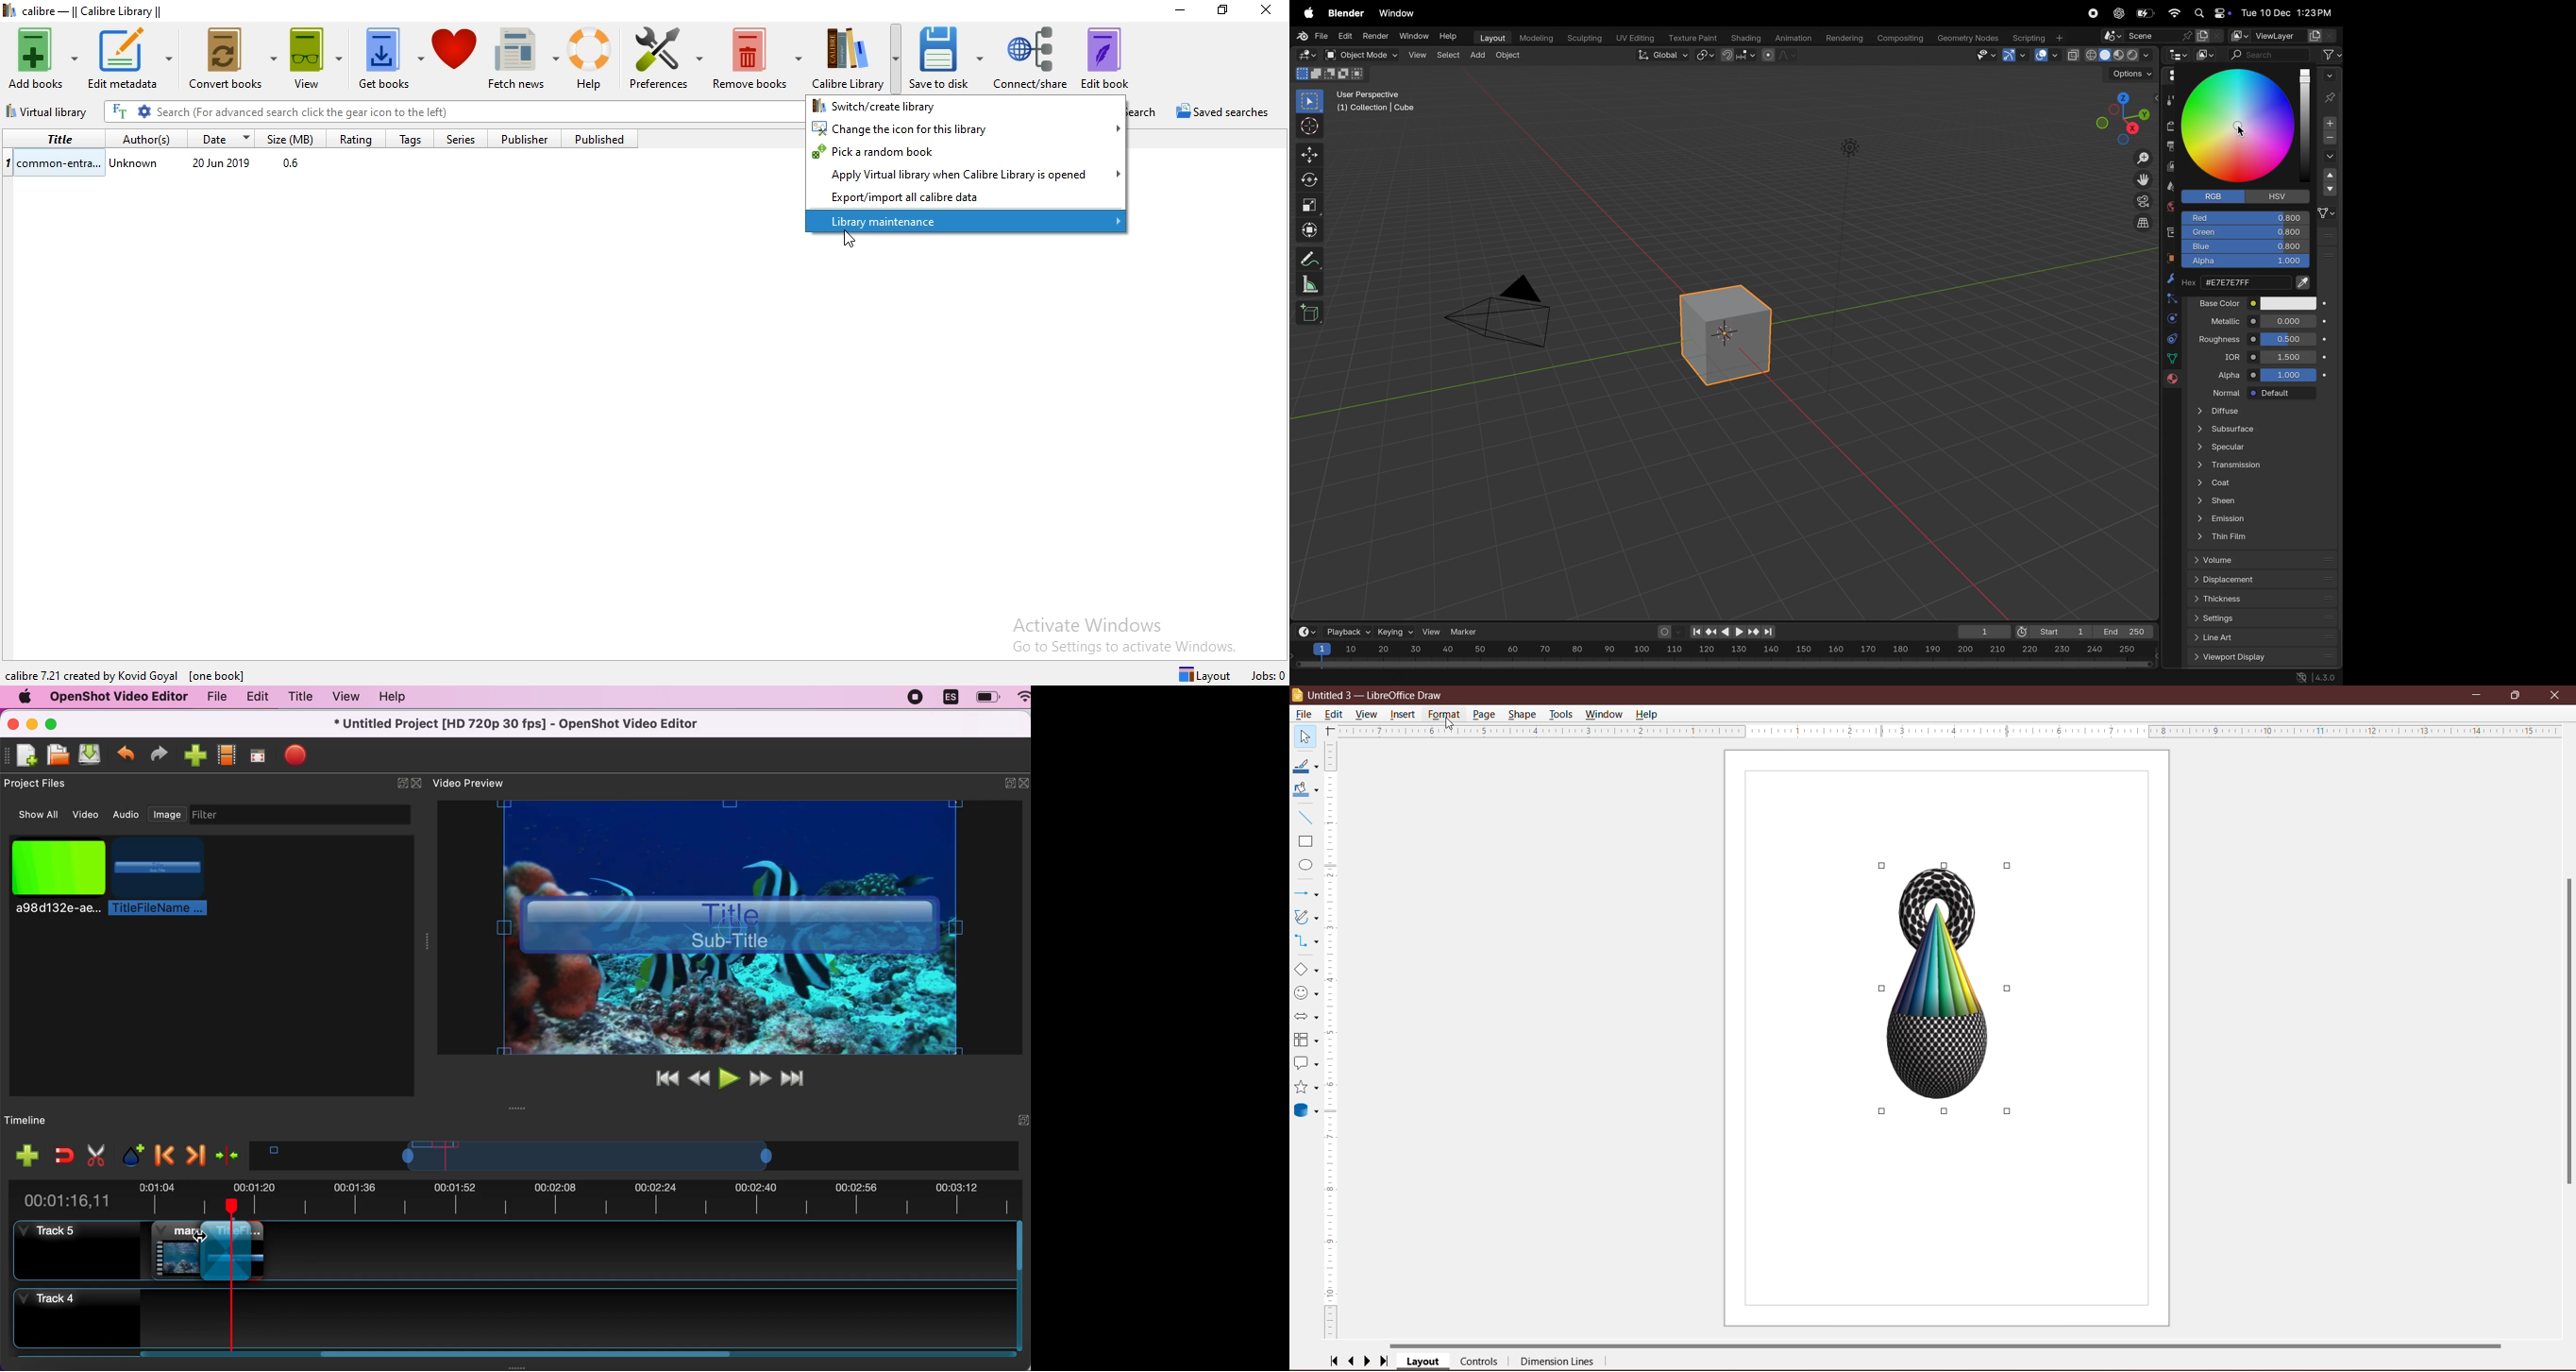 The height and width of the screenshot is (1372, 2576). What do you see at coordinates (2331, 87) in the screenshot?
I see `pin` at bounding box center [2331, 87].